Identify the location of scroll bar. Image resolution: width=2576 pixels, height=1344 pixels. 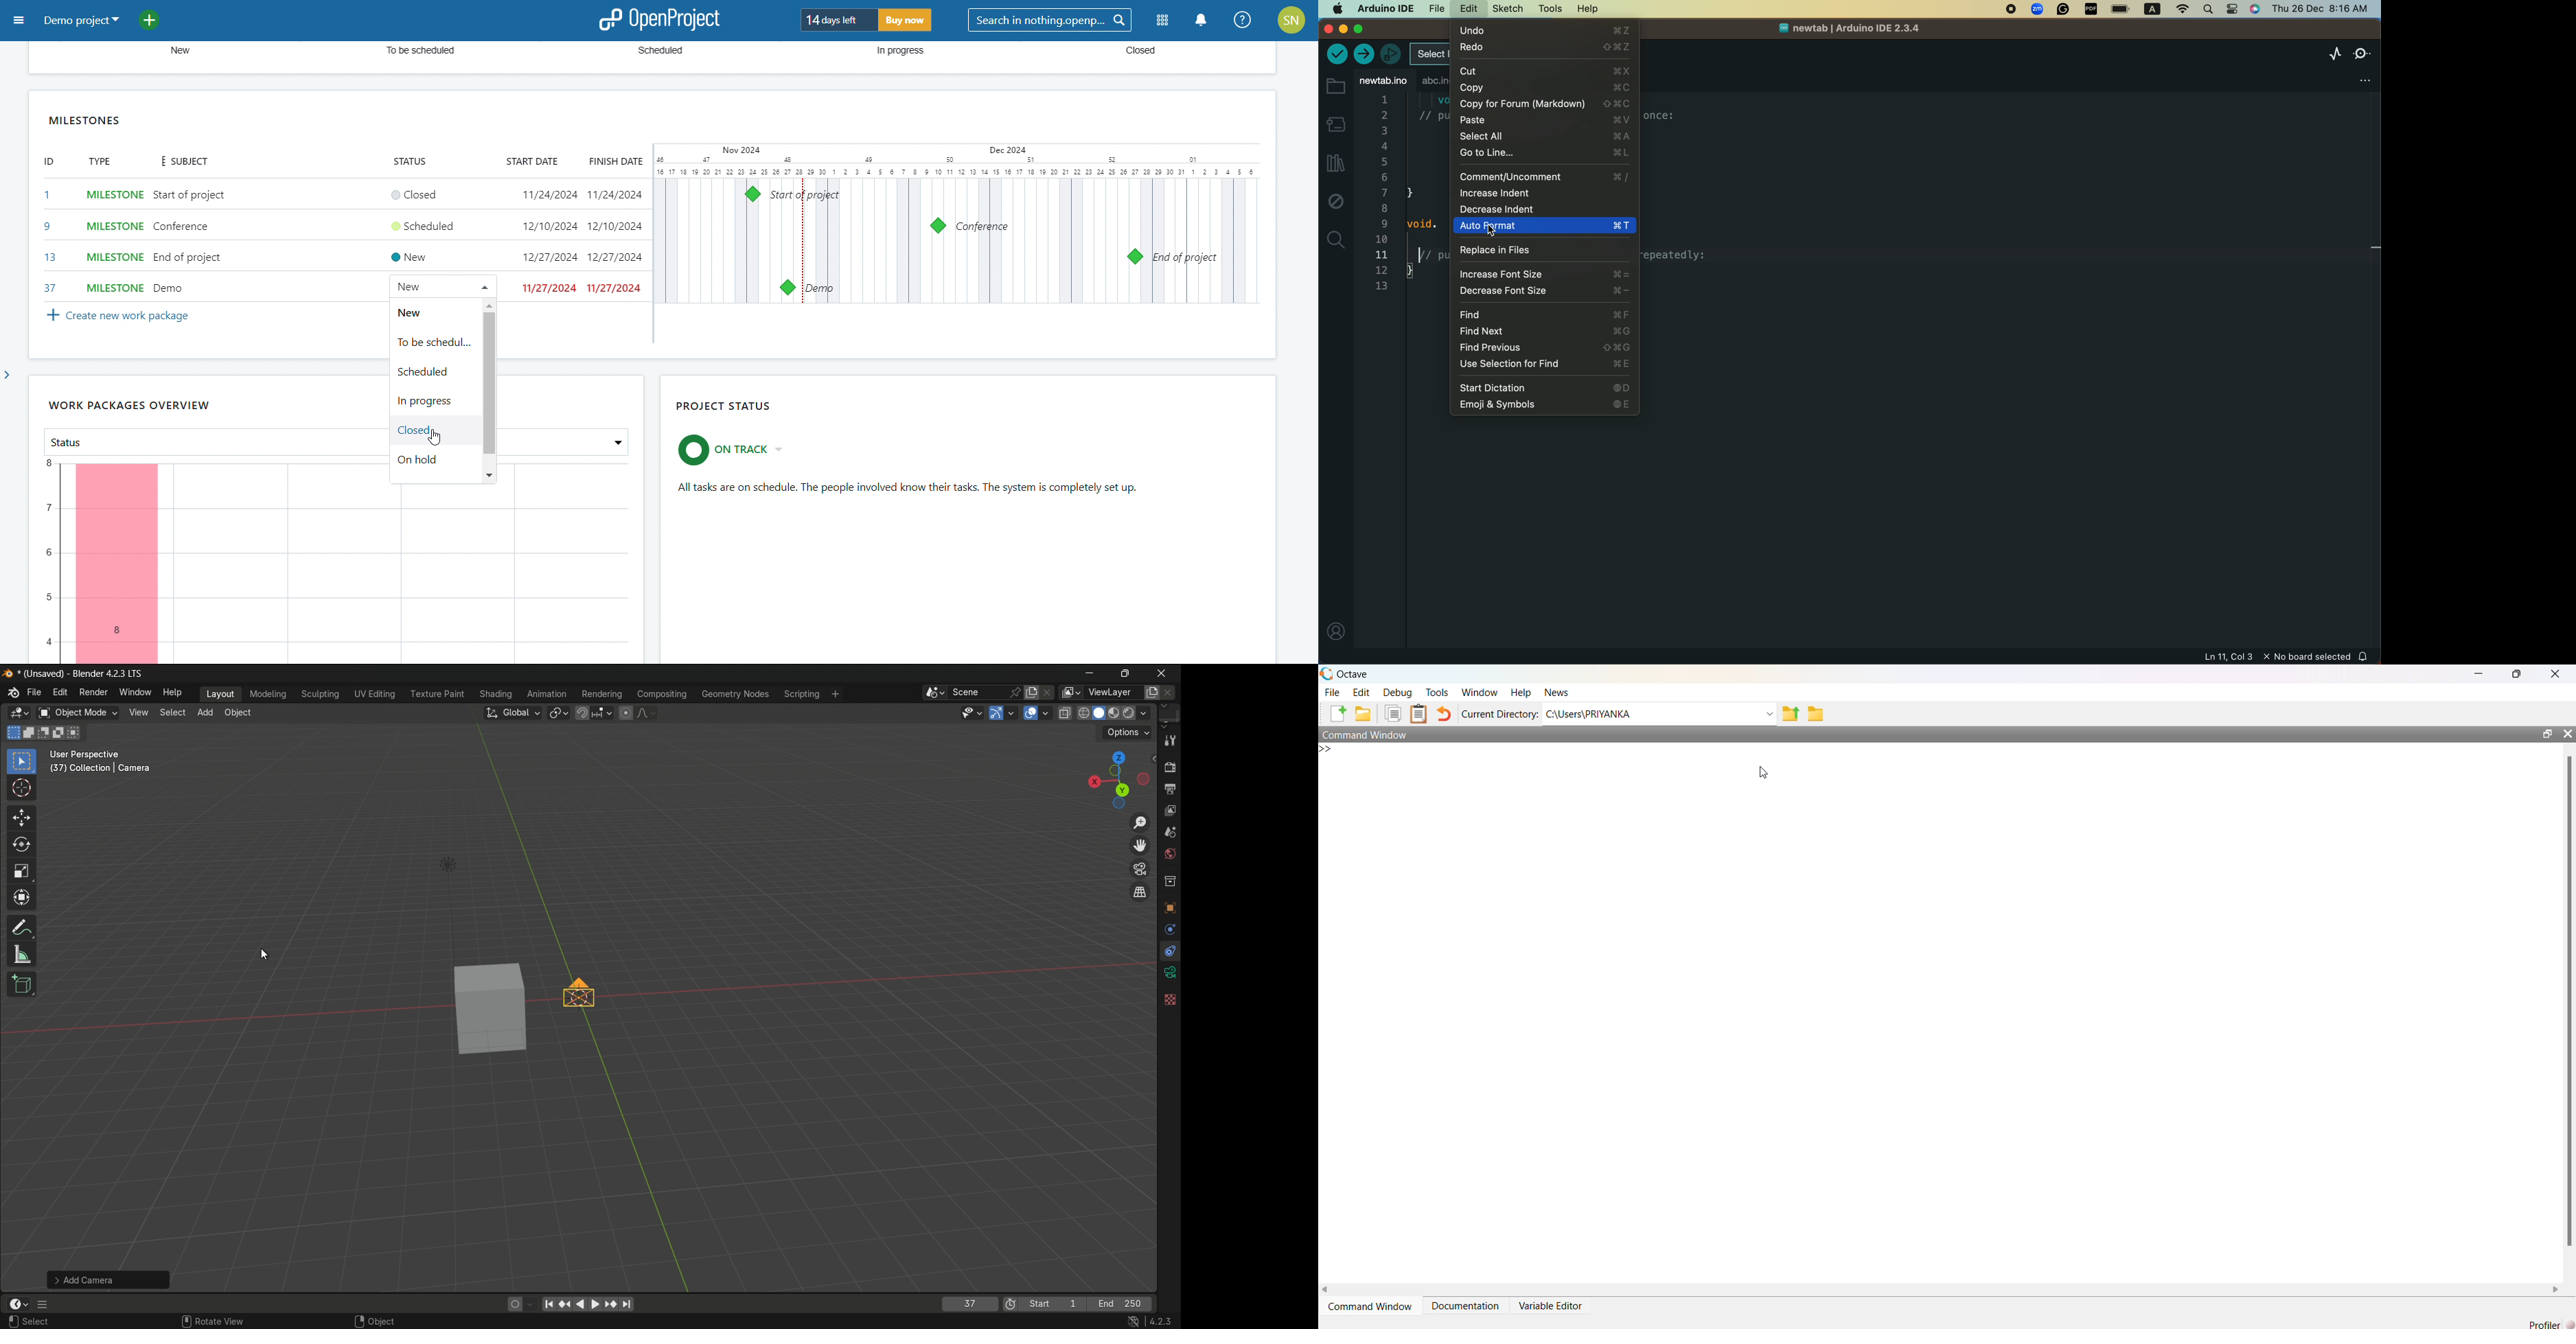
(1310, 365).